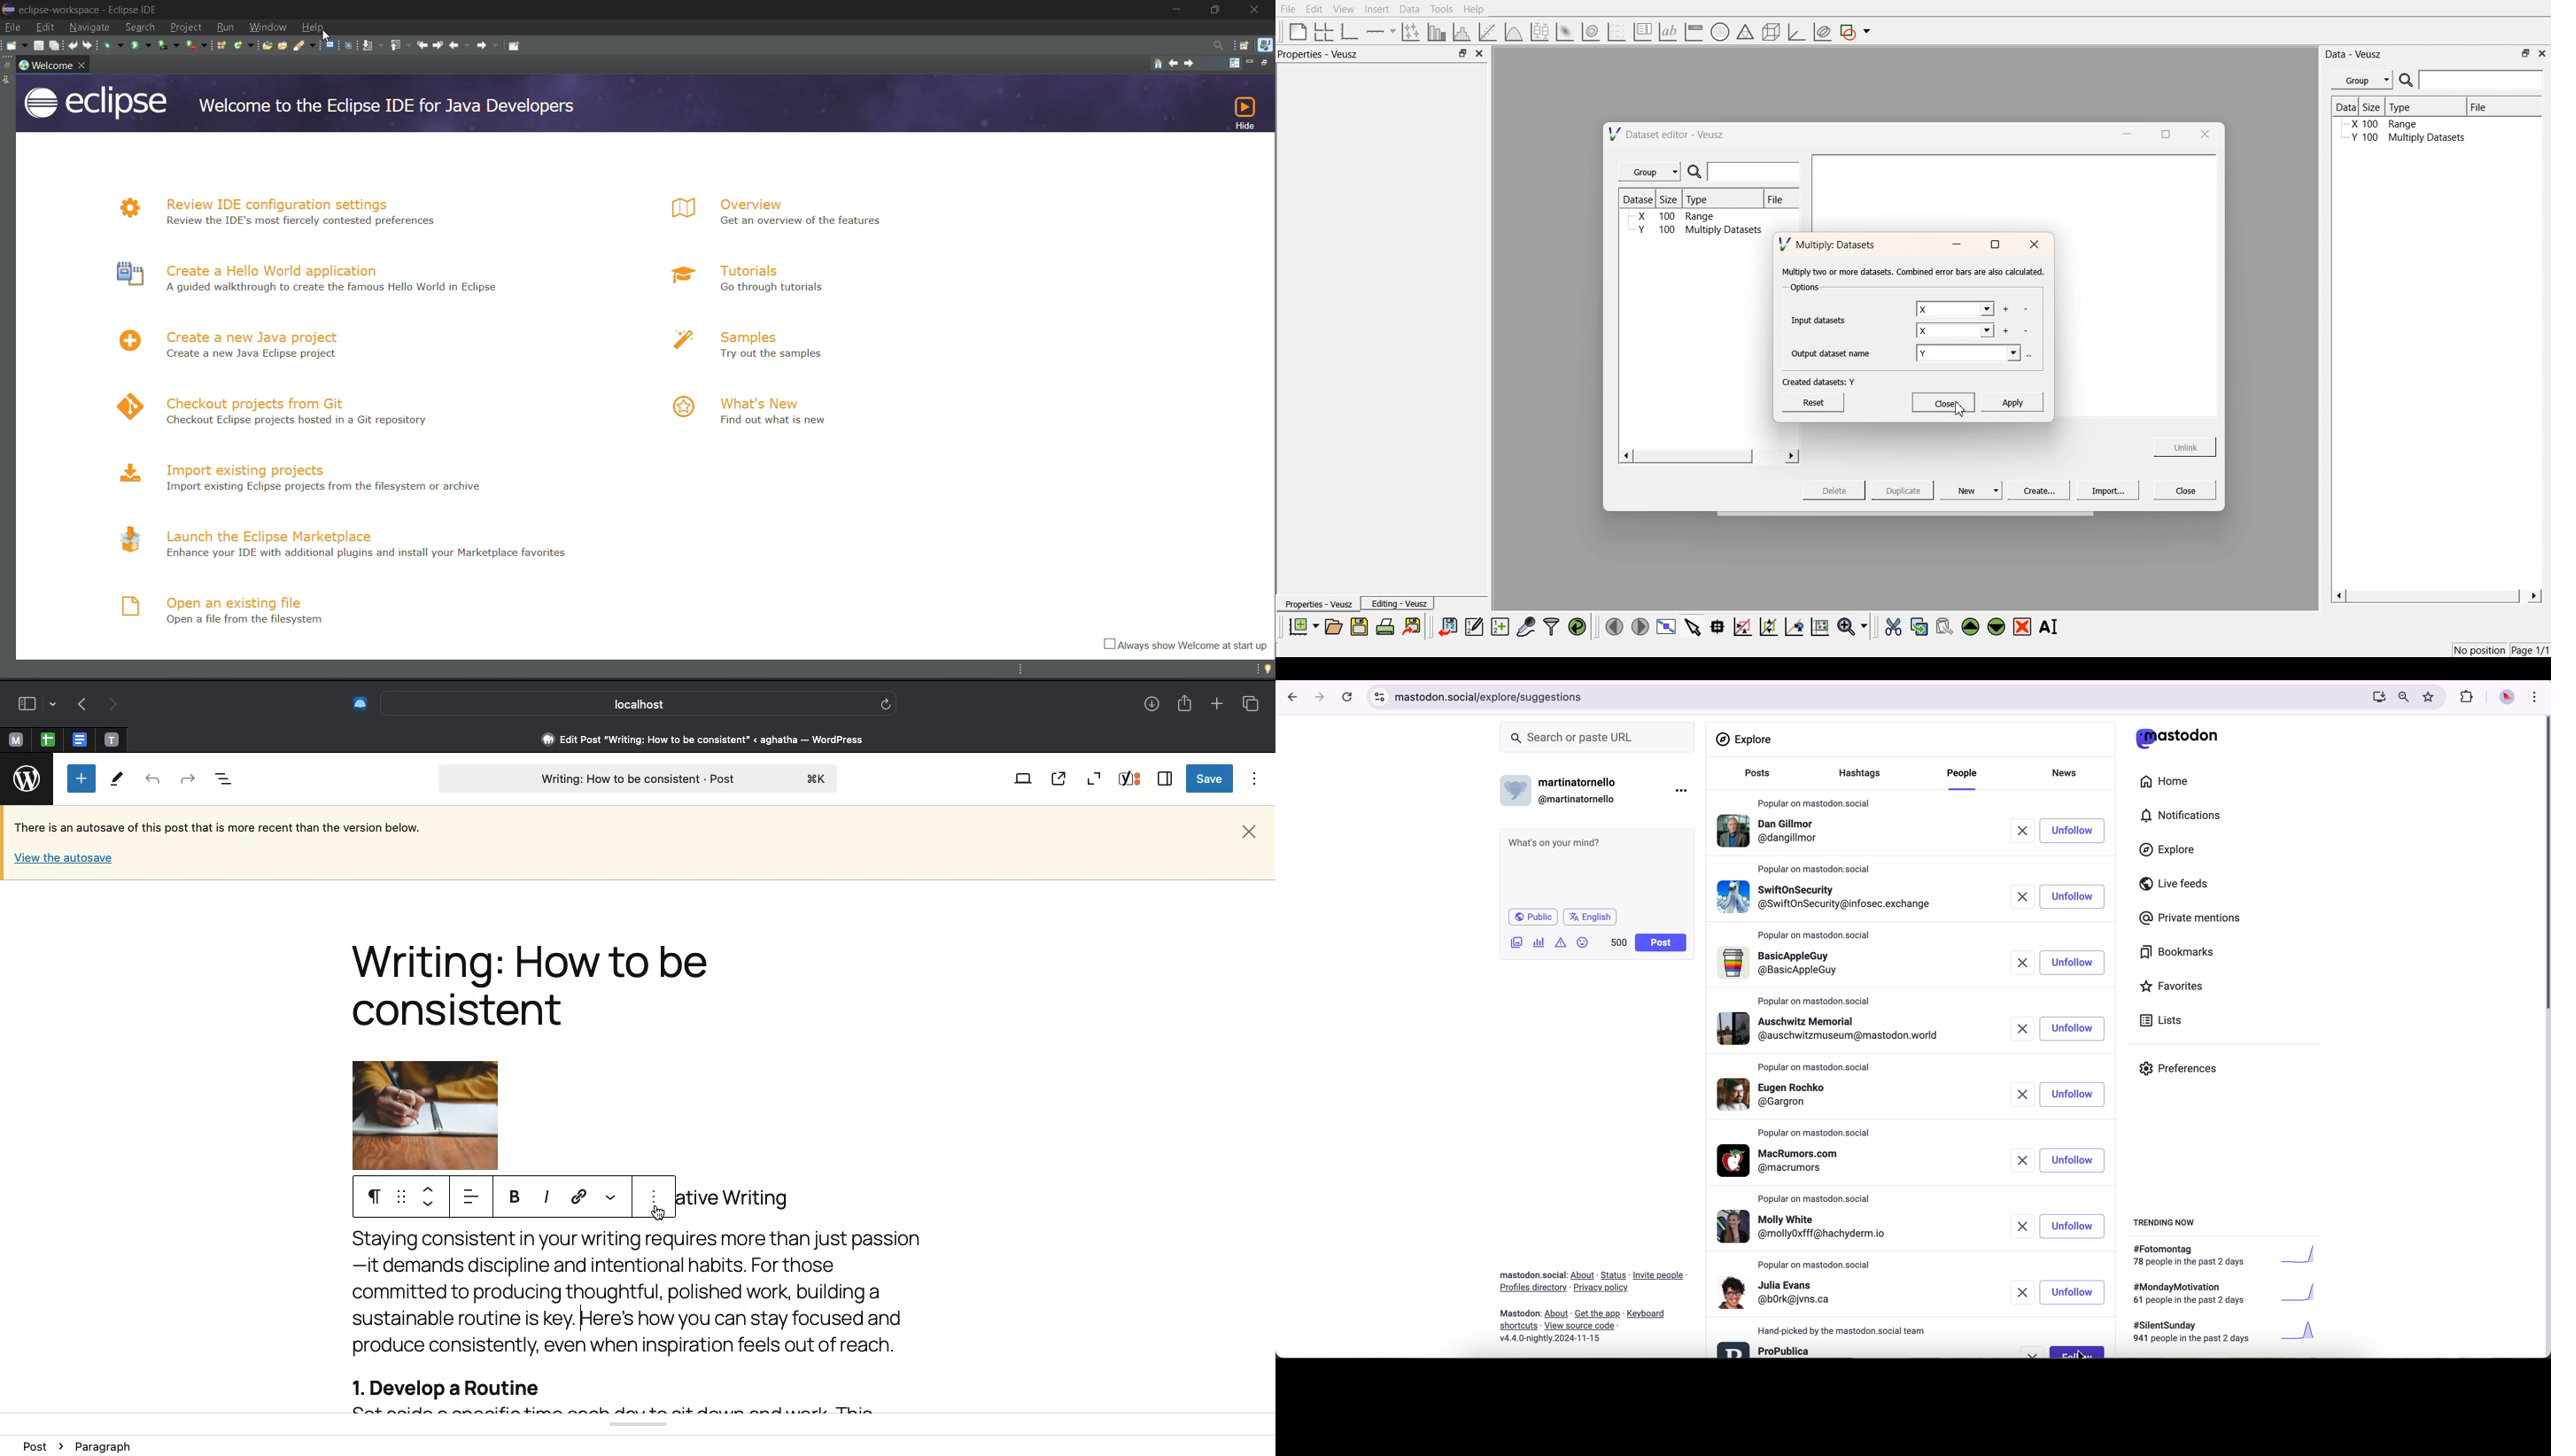  I want to click on scroll bar, so click(2543, 866).